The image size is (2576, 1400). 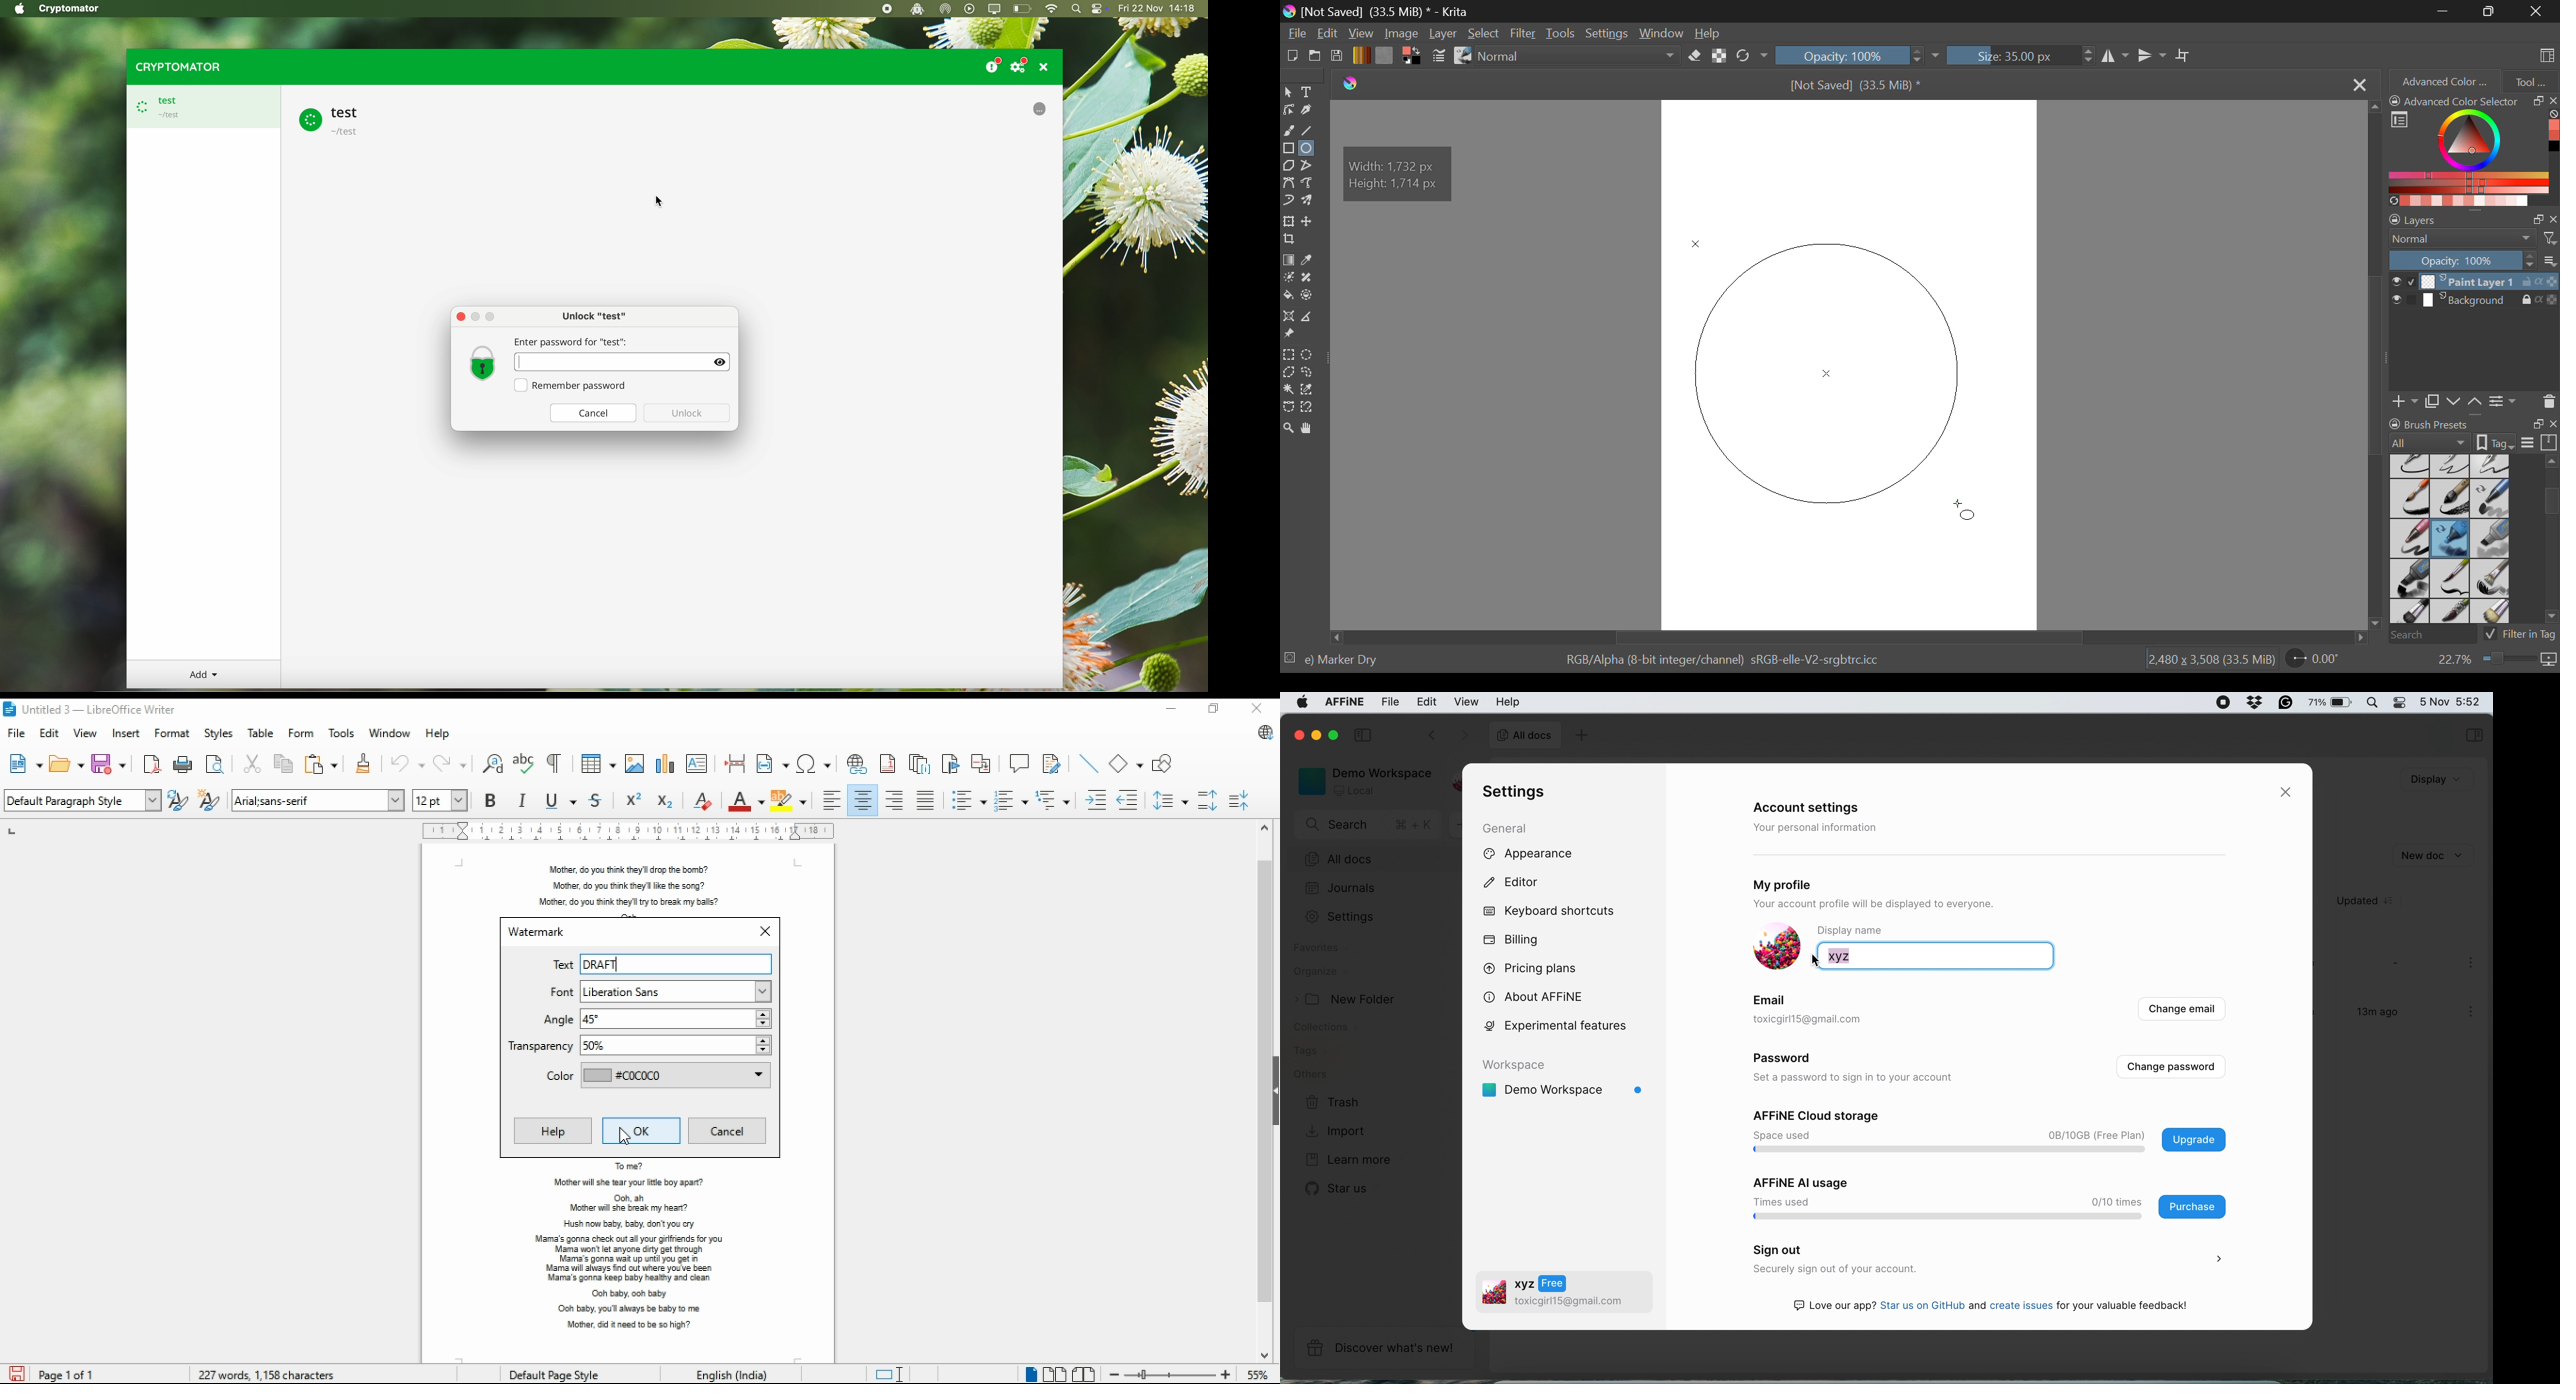 I want to click on Help, so click(x=1709, y=35).